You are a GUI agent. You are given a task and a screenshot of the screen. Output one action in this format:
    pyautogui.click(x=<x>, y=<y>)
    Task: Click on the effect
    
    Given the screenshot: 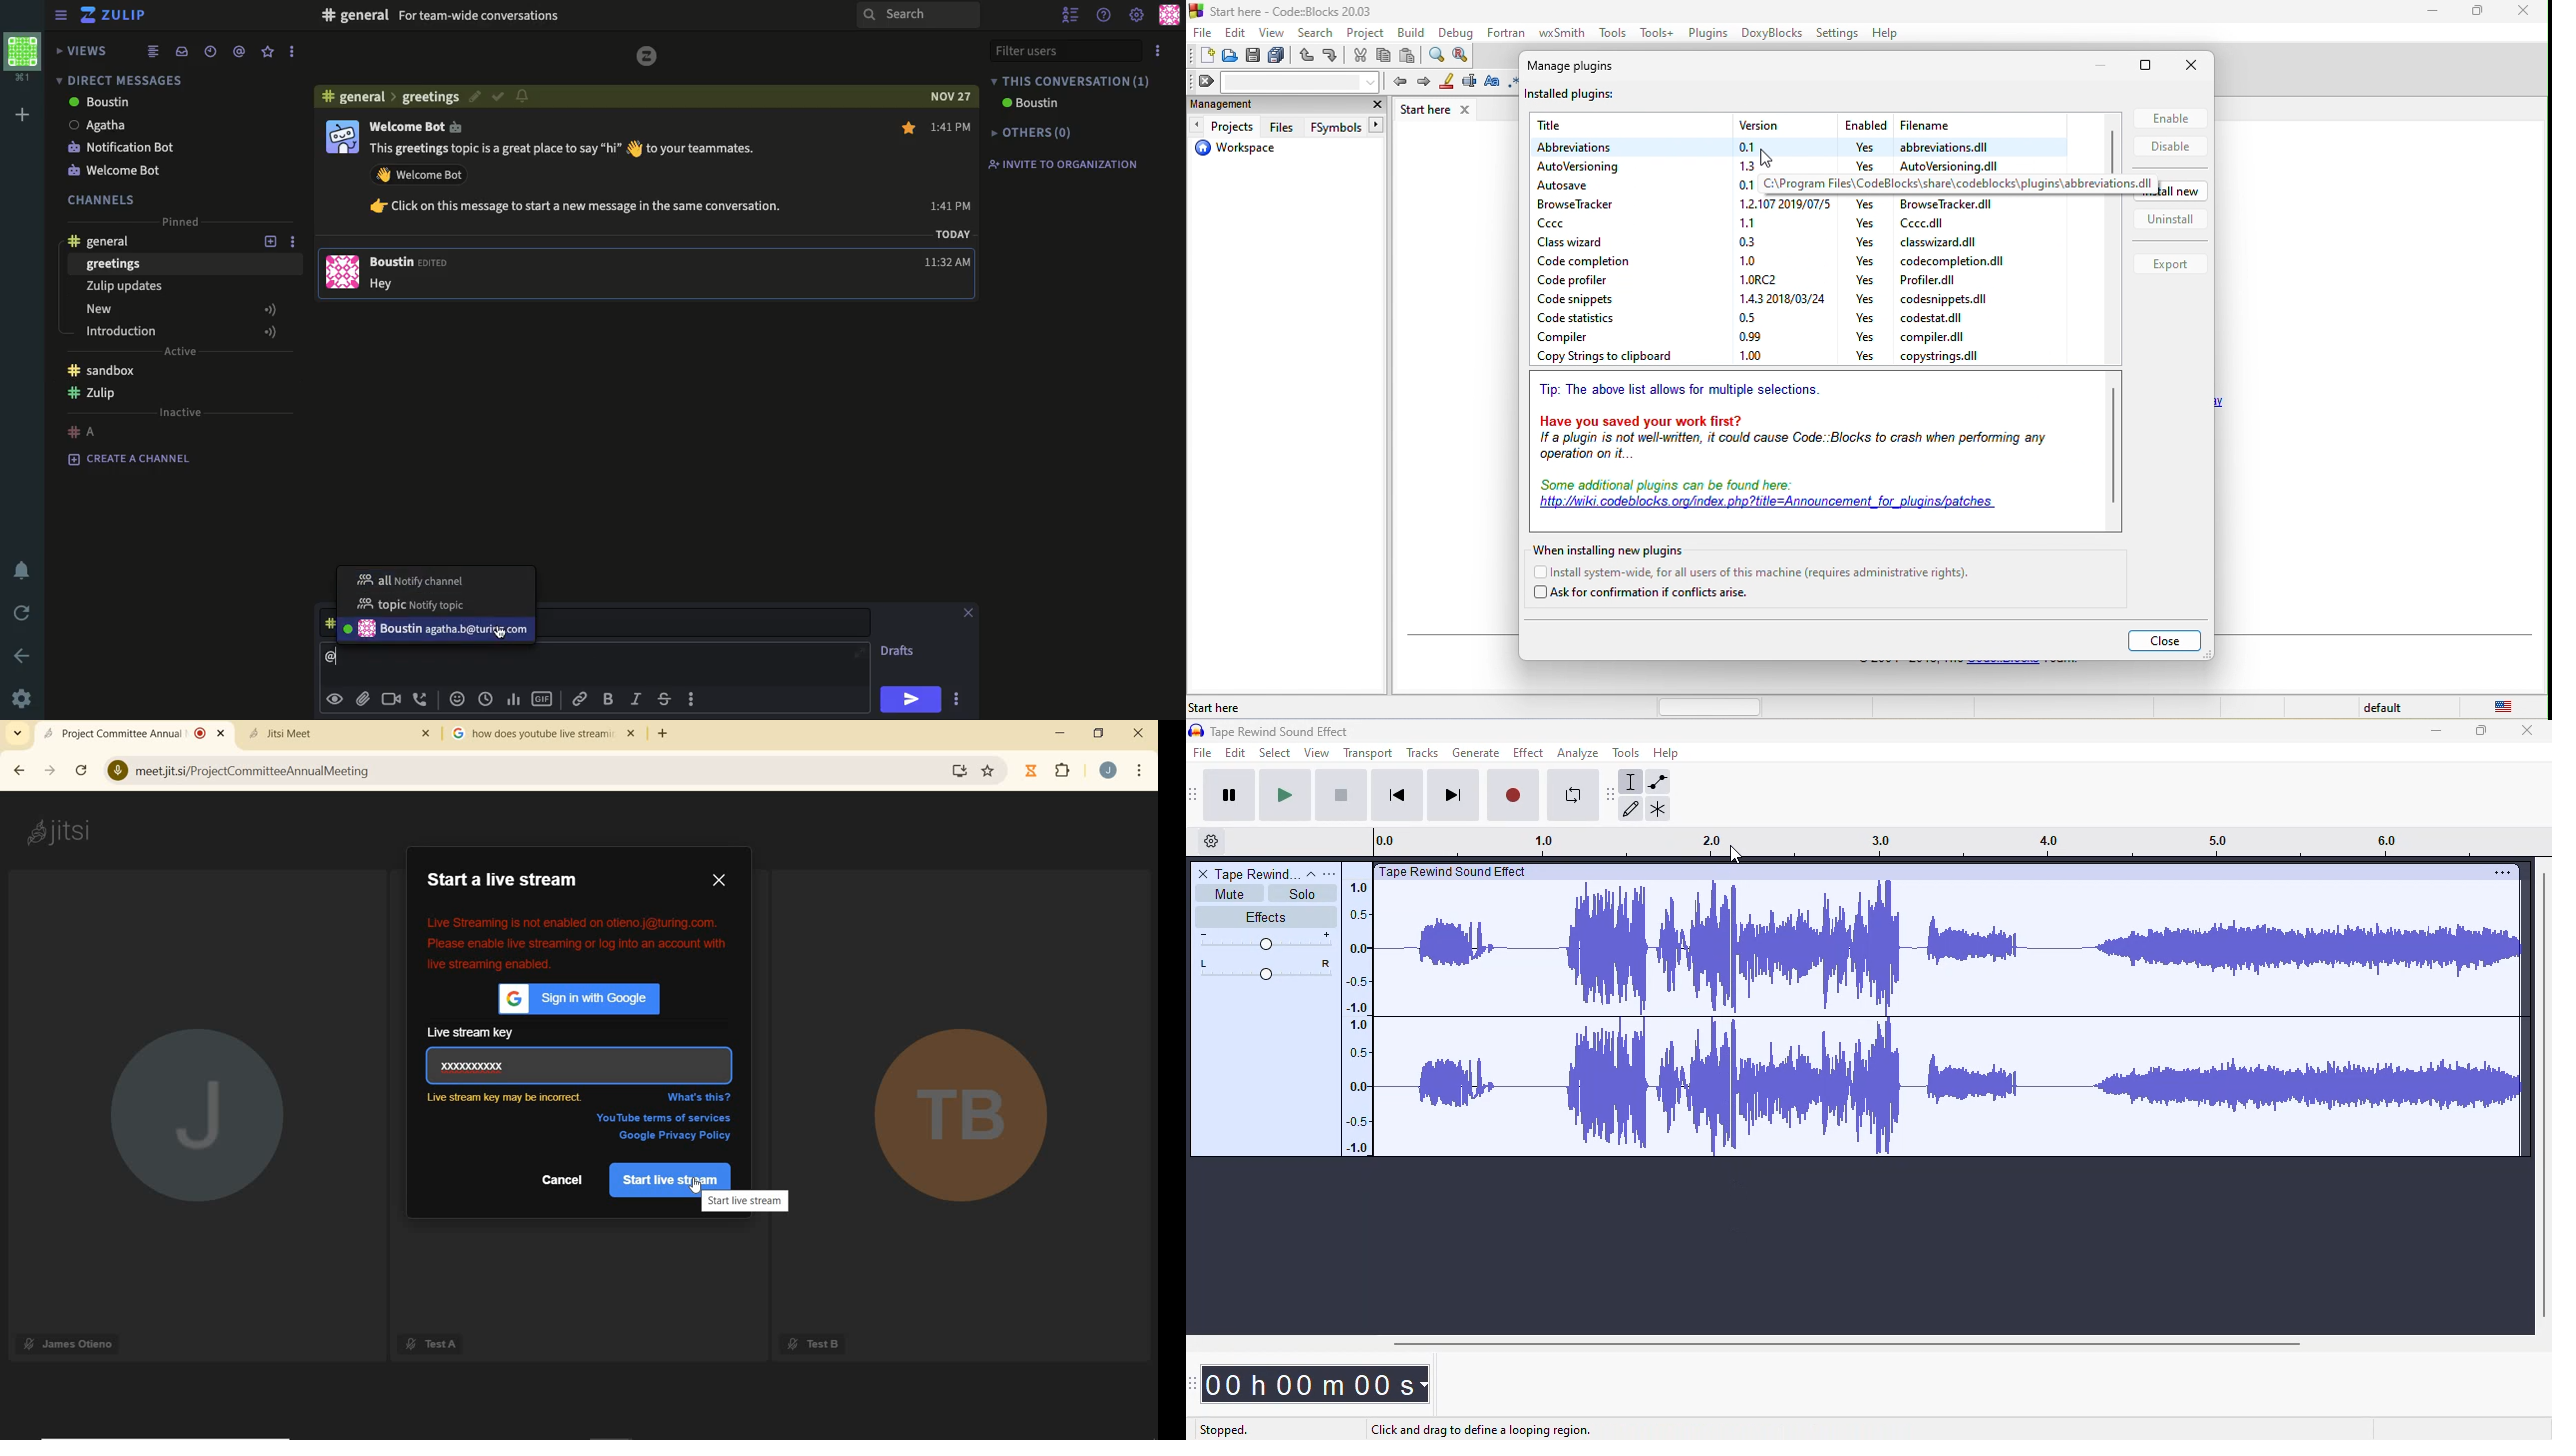 What is the action you would take?
    pyautogui.click(x=1528, y=753)
    